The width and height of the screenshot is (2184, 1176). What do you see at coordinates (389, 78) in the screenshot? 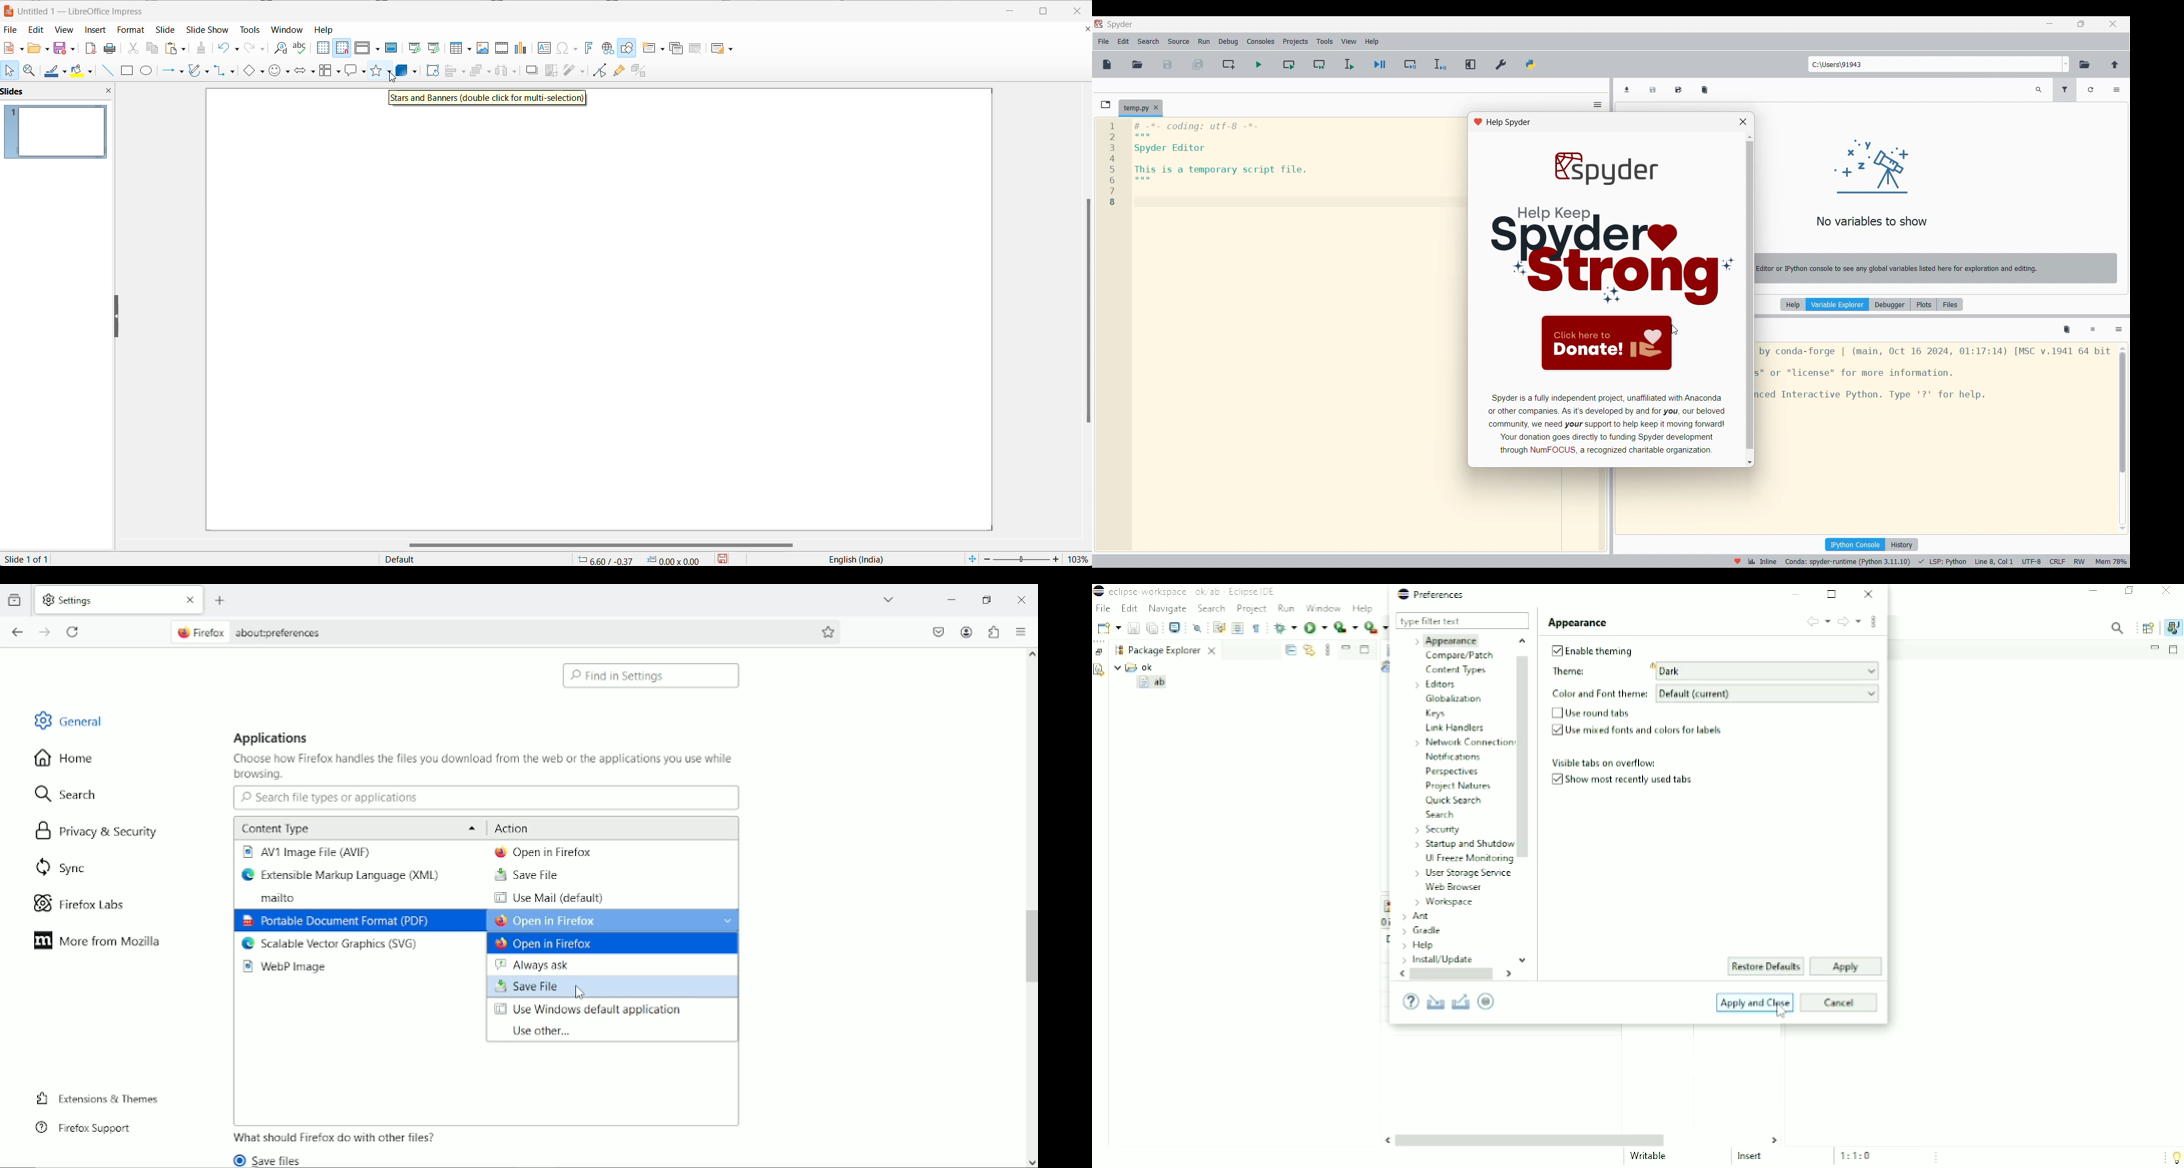
I see `cursor` at bounding box center [389, 78].